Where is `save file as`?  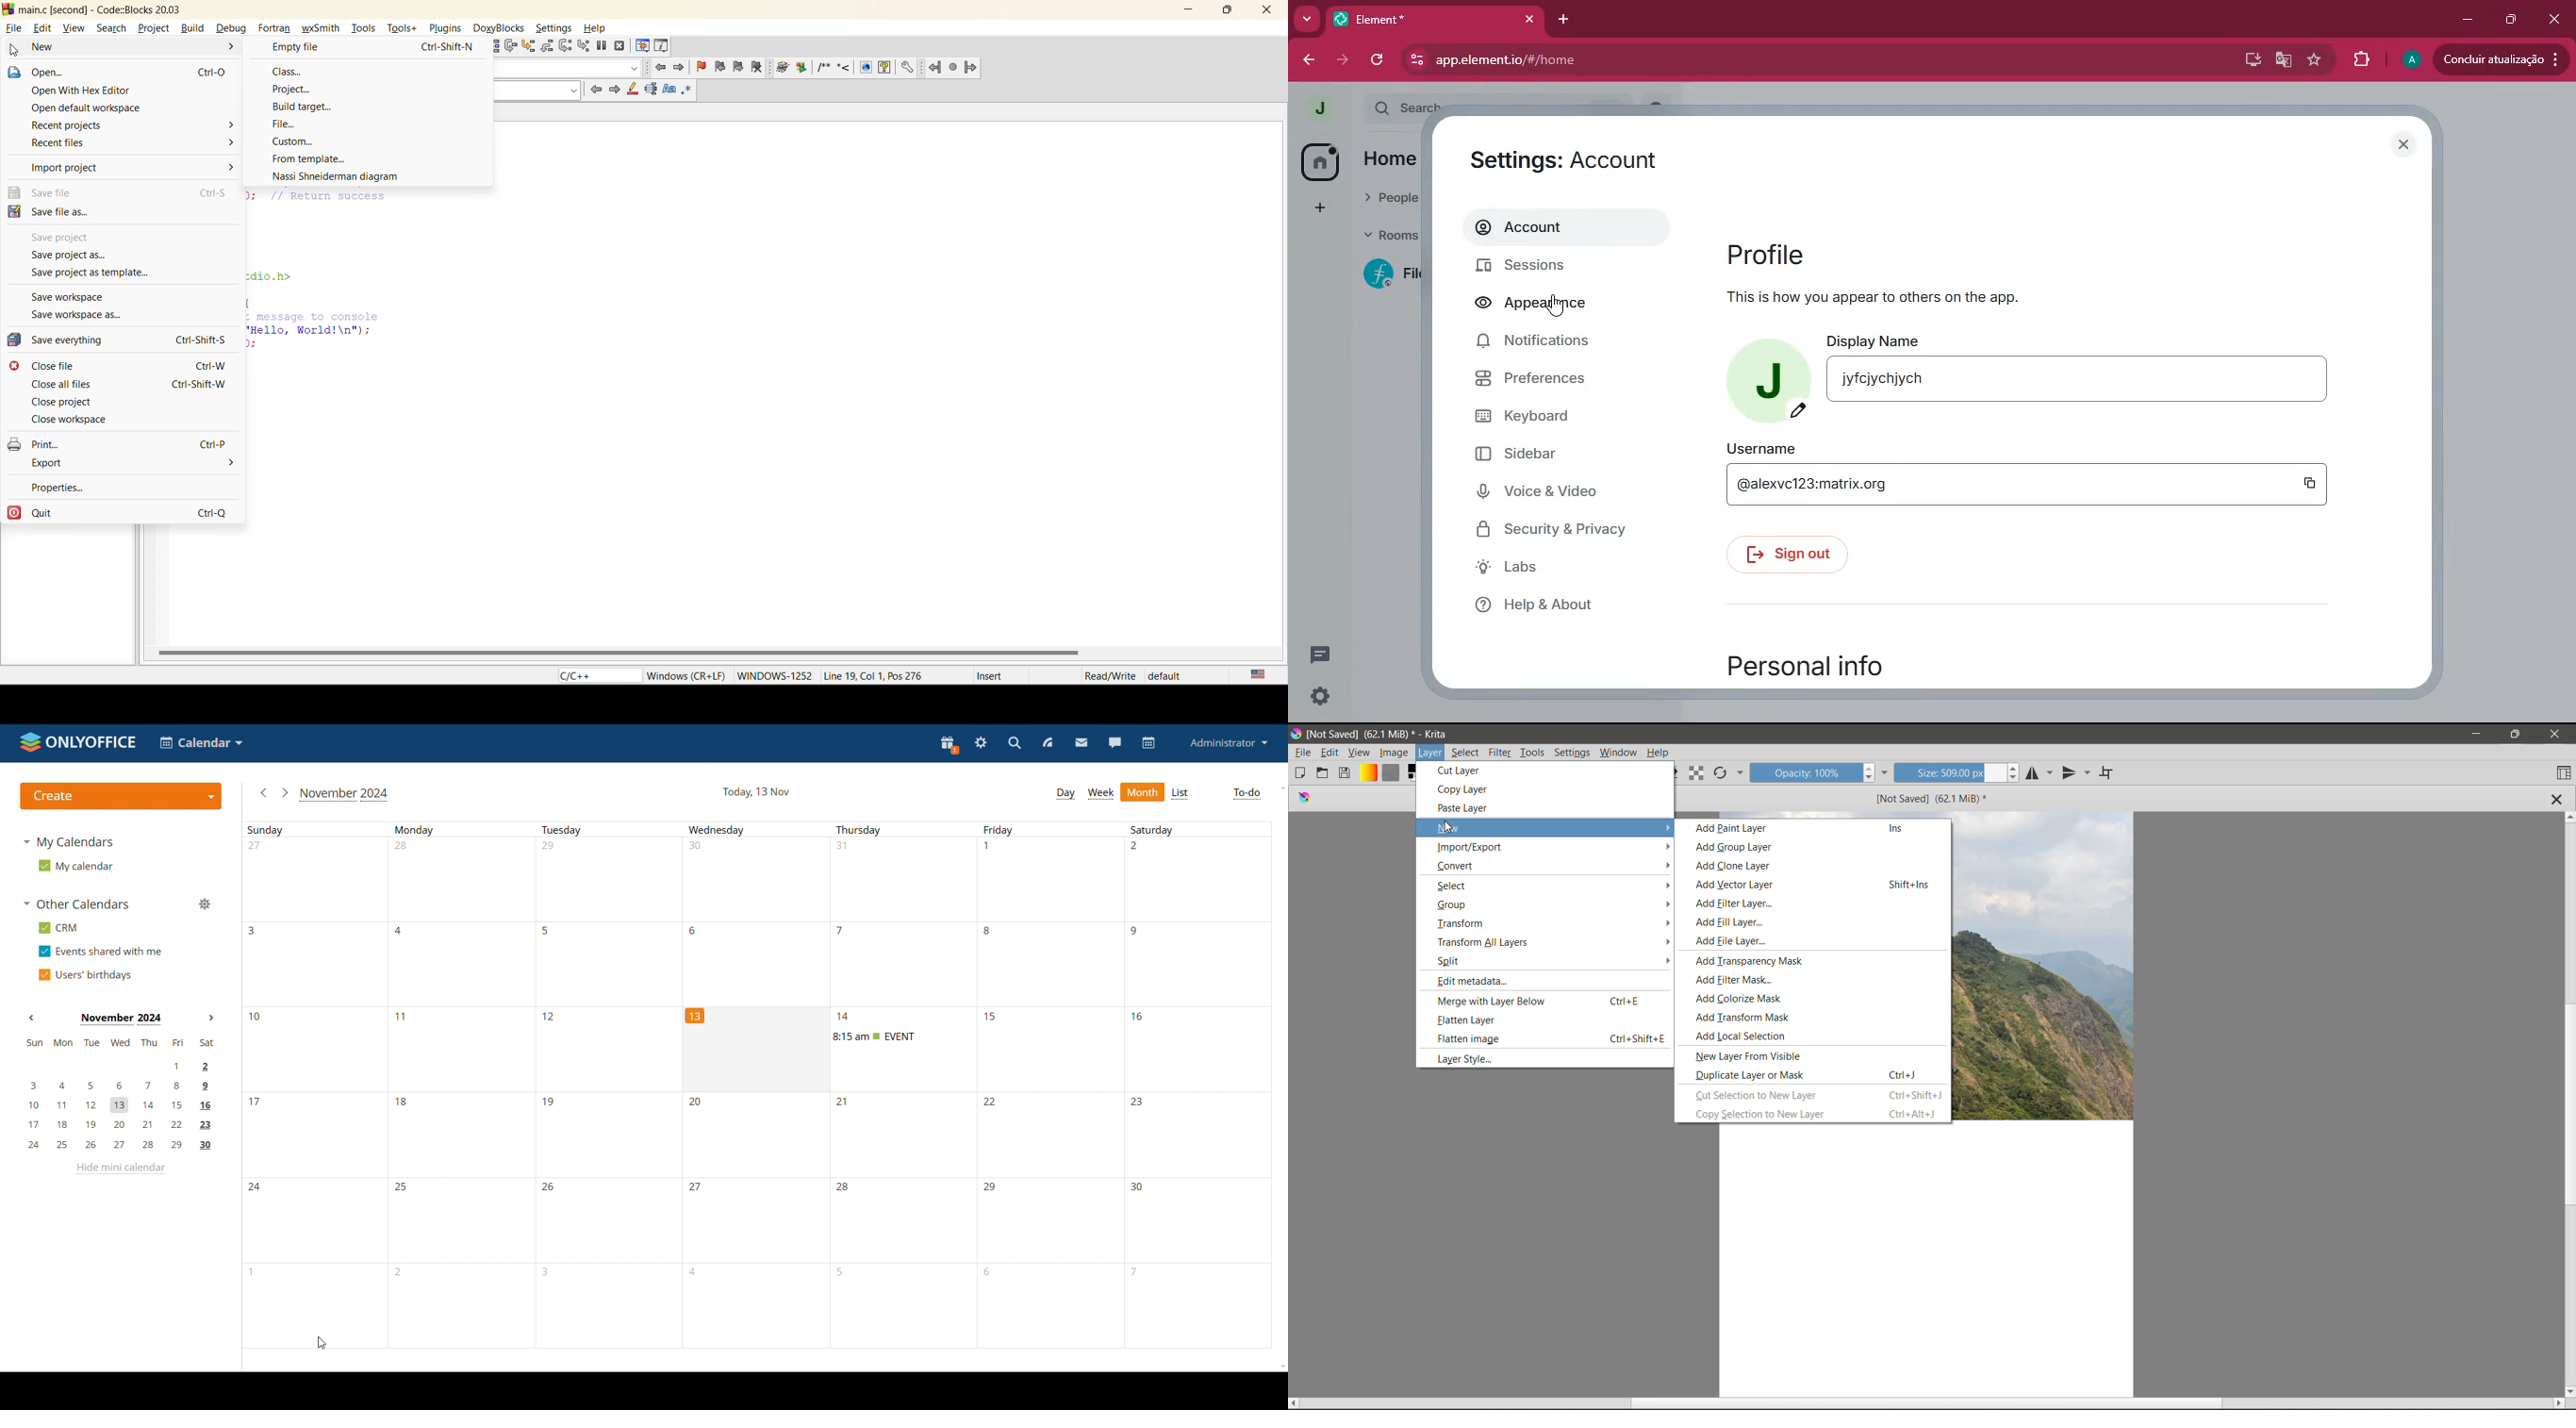
save file as is located at coordinates (57, 213).